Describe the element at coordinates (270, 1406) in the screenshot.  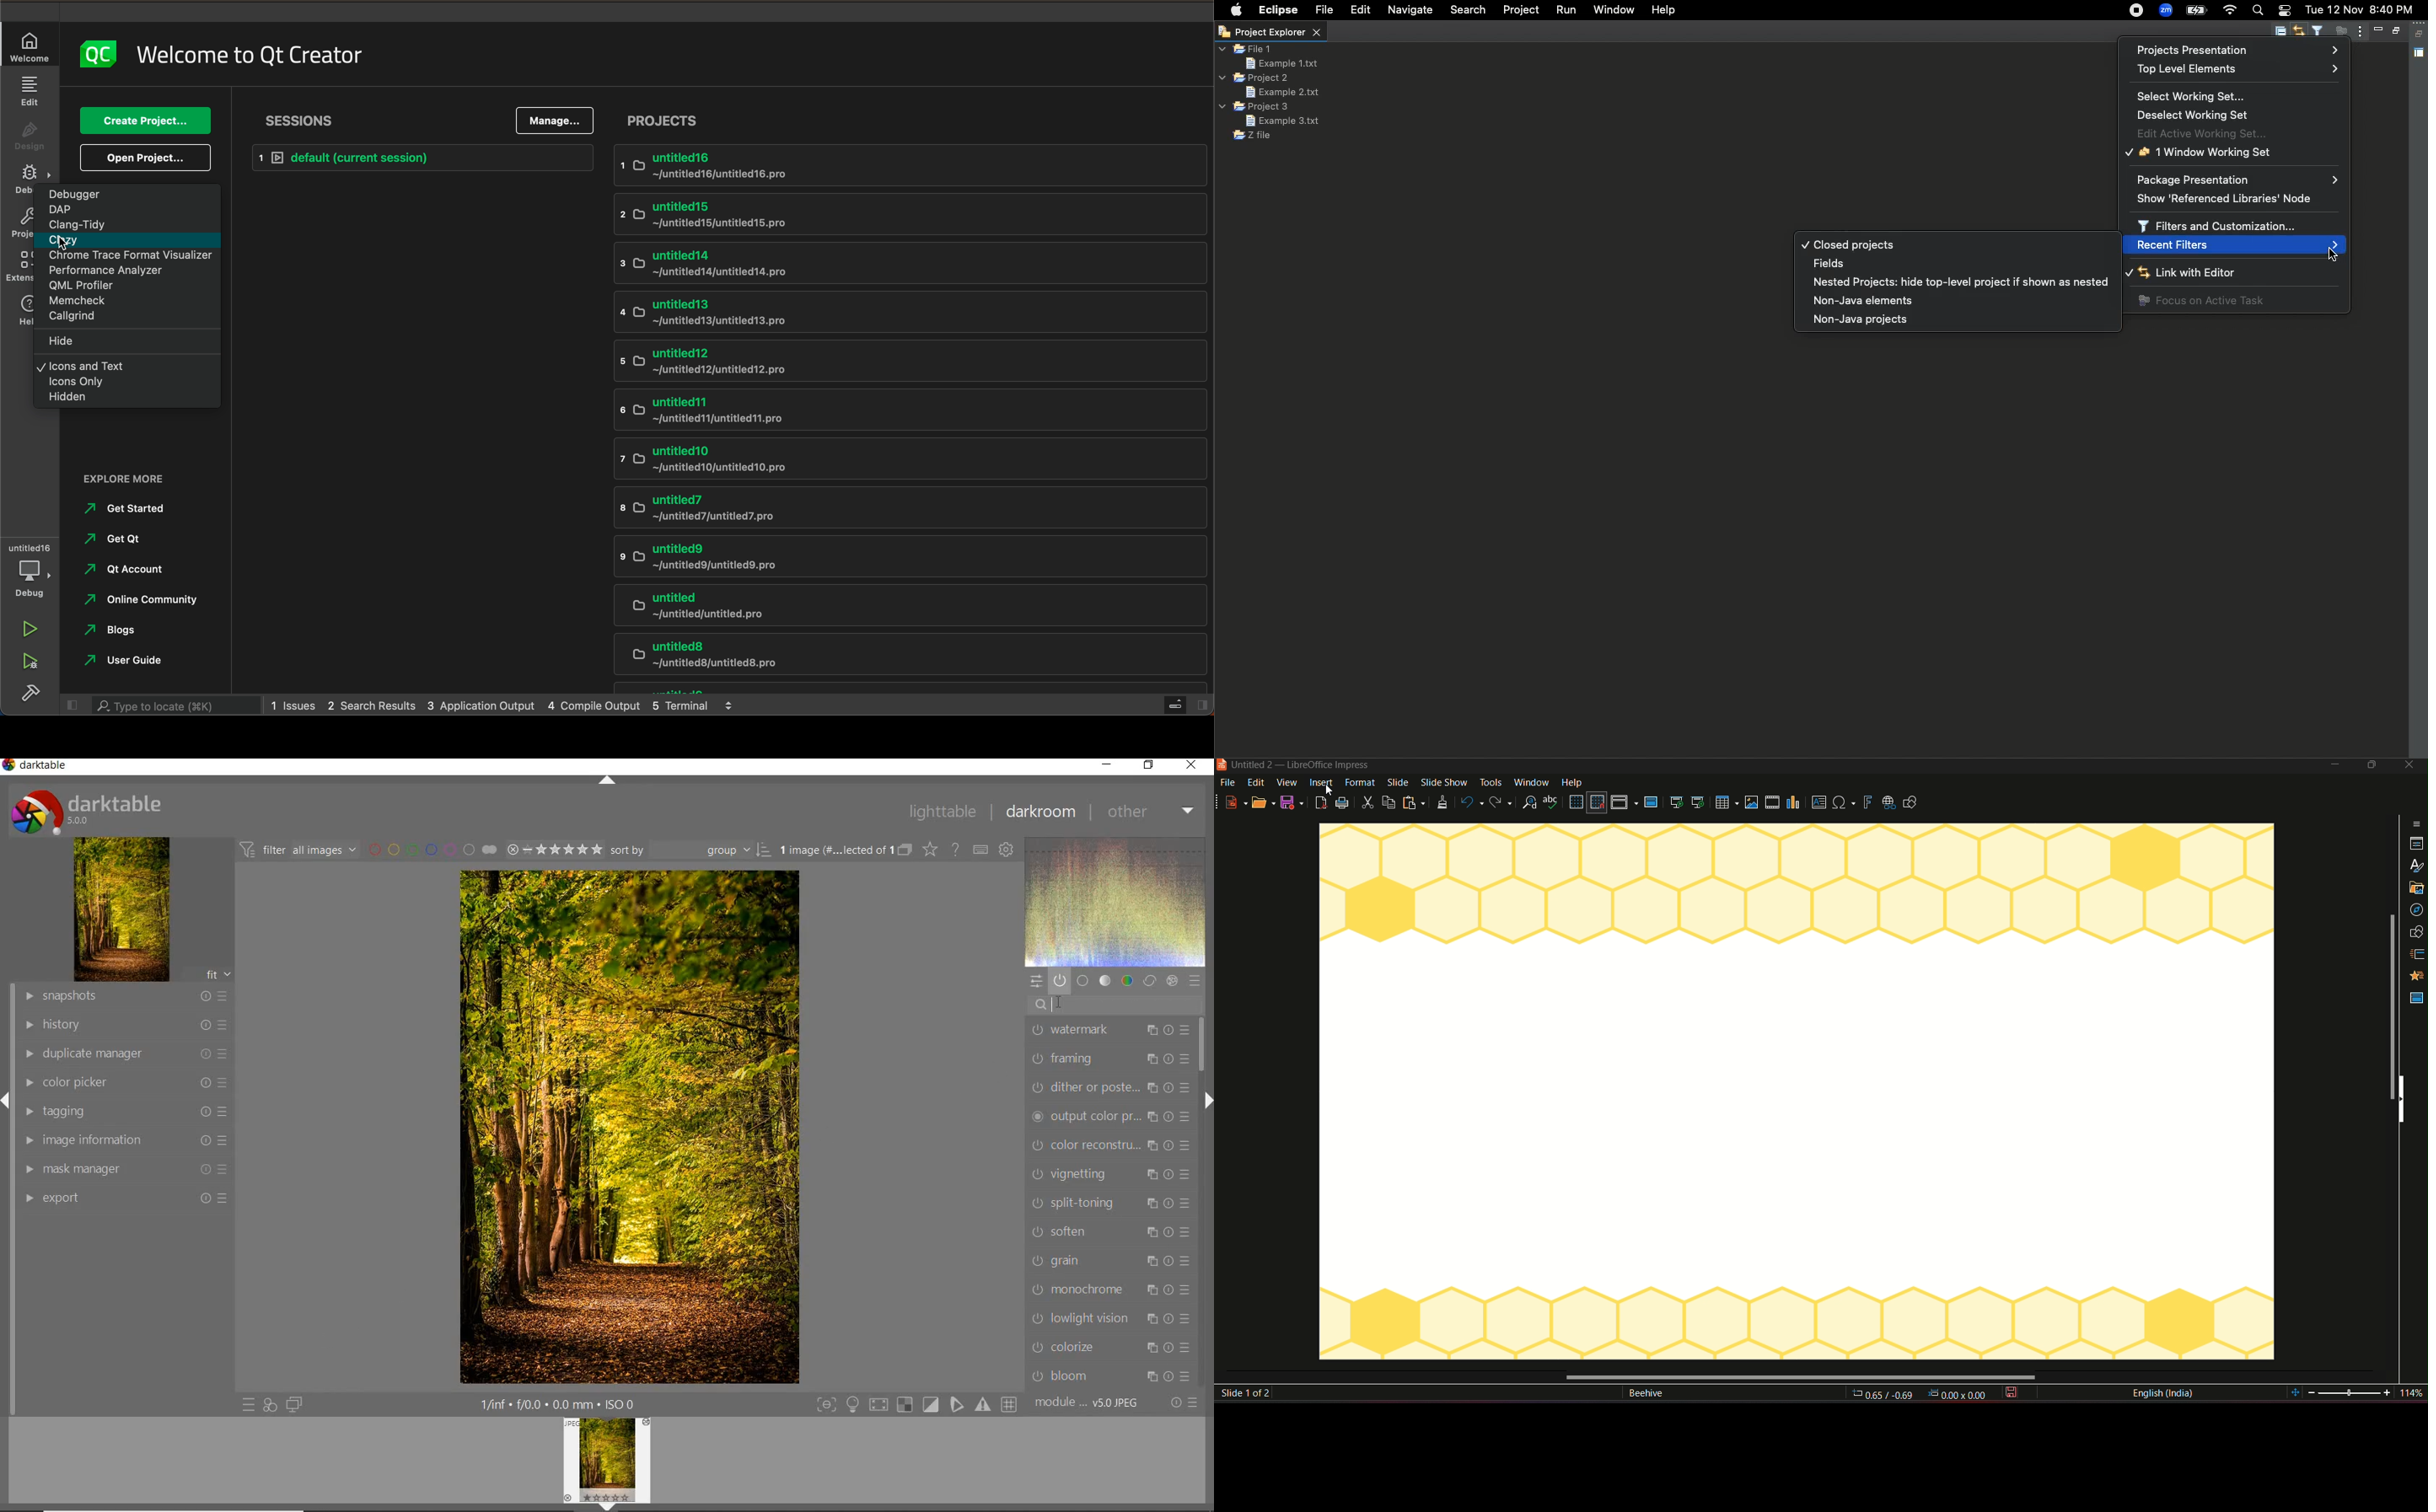
I see `quick access for applying any style` at that location.